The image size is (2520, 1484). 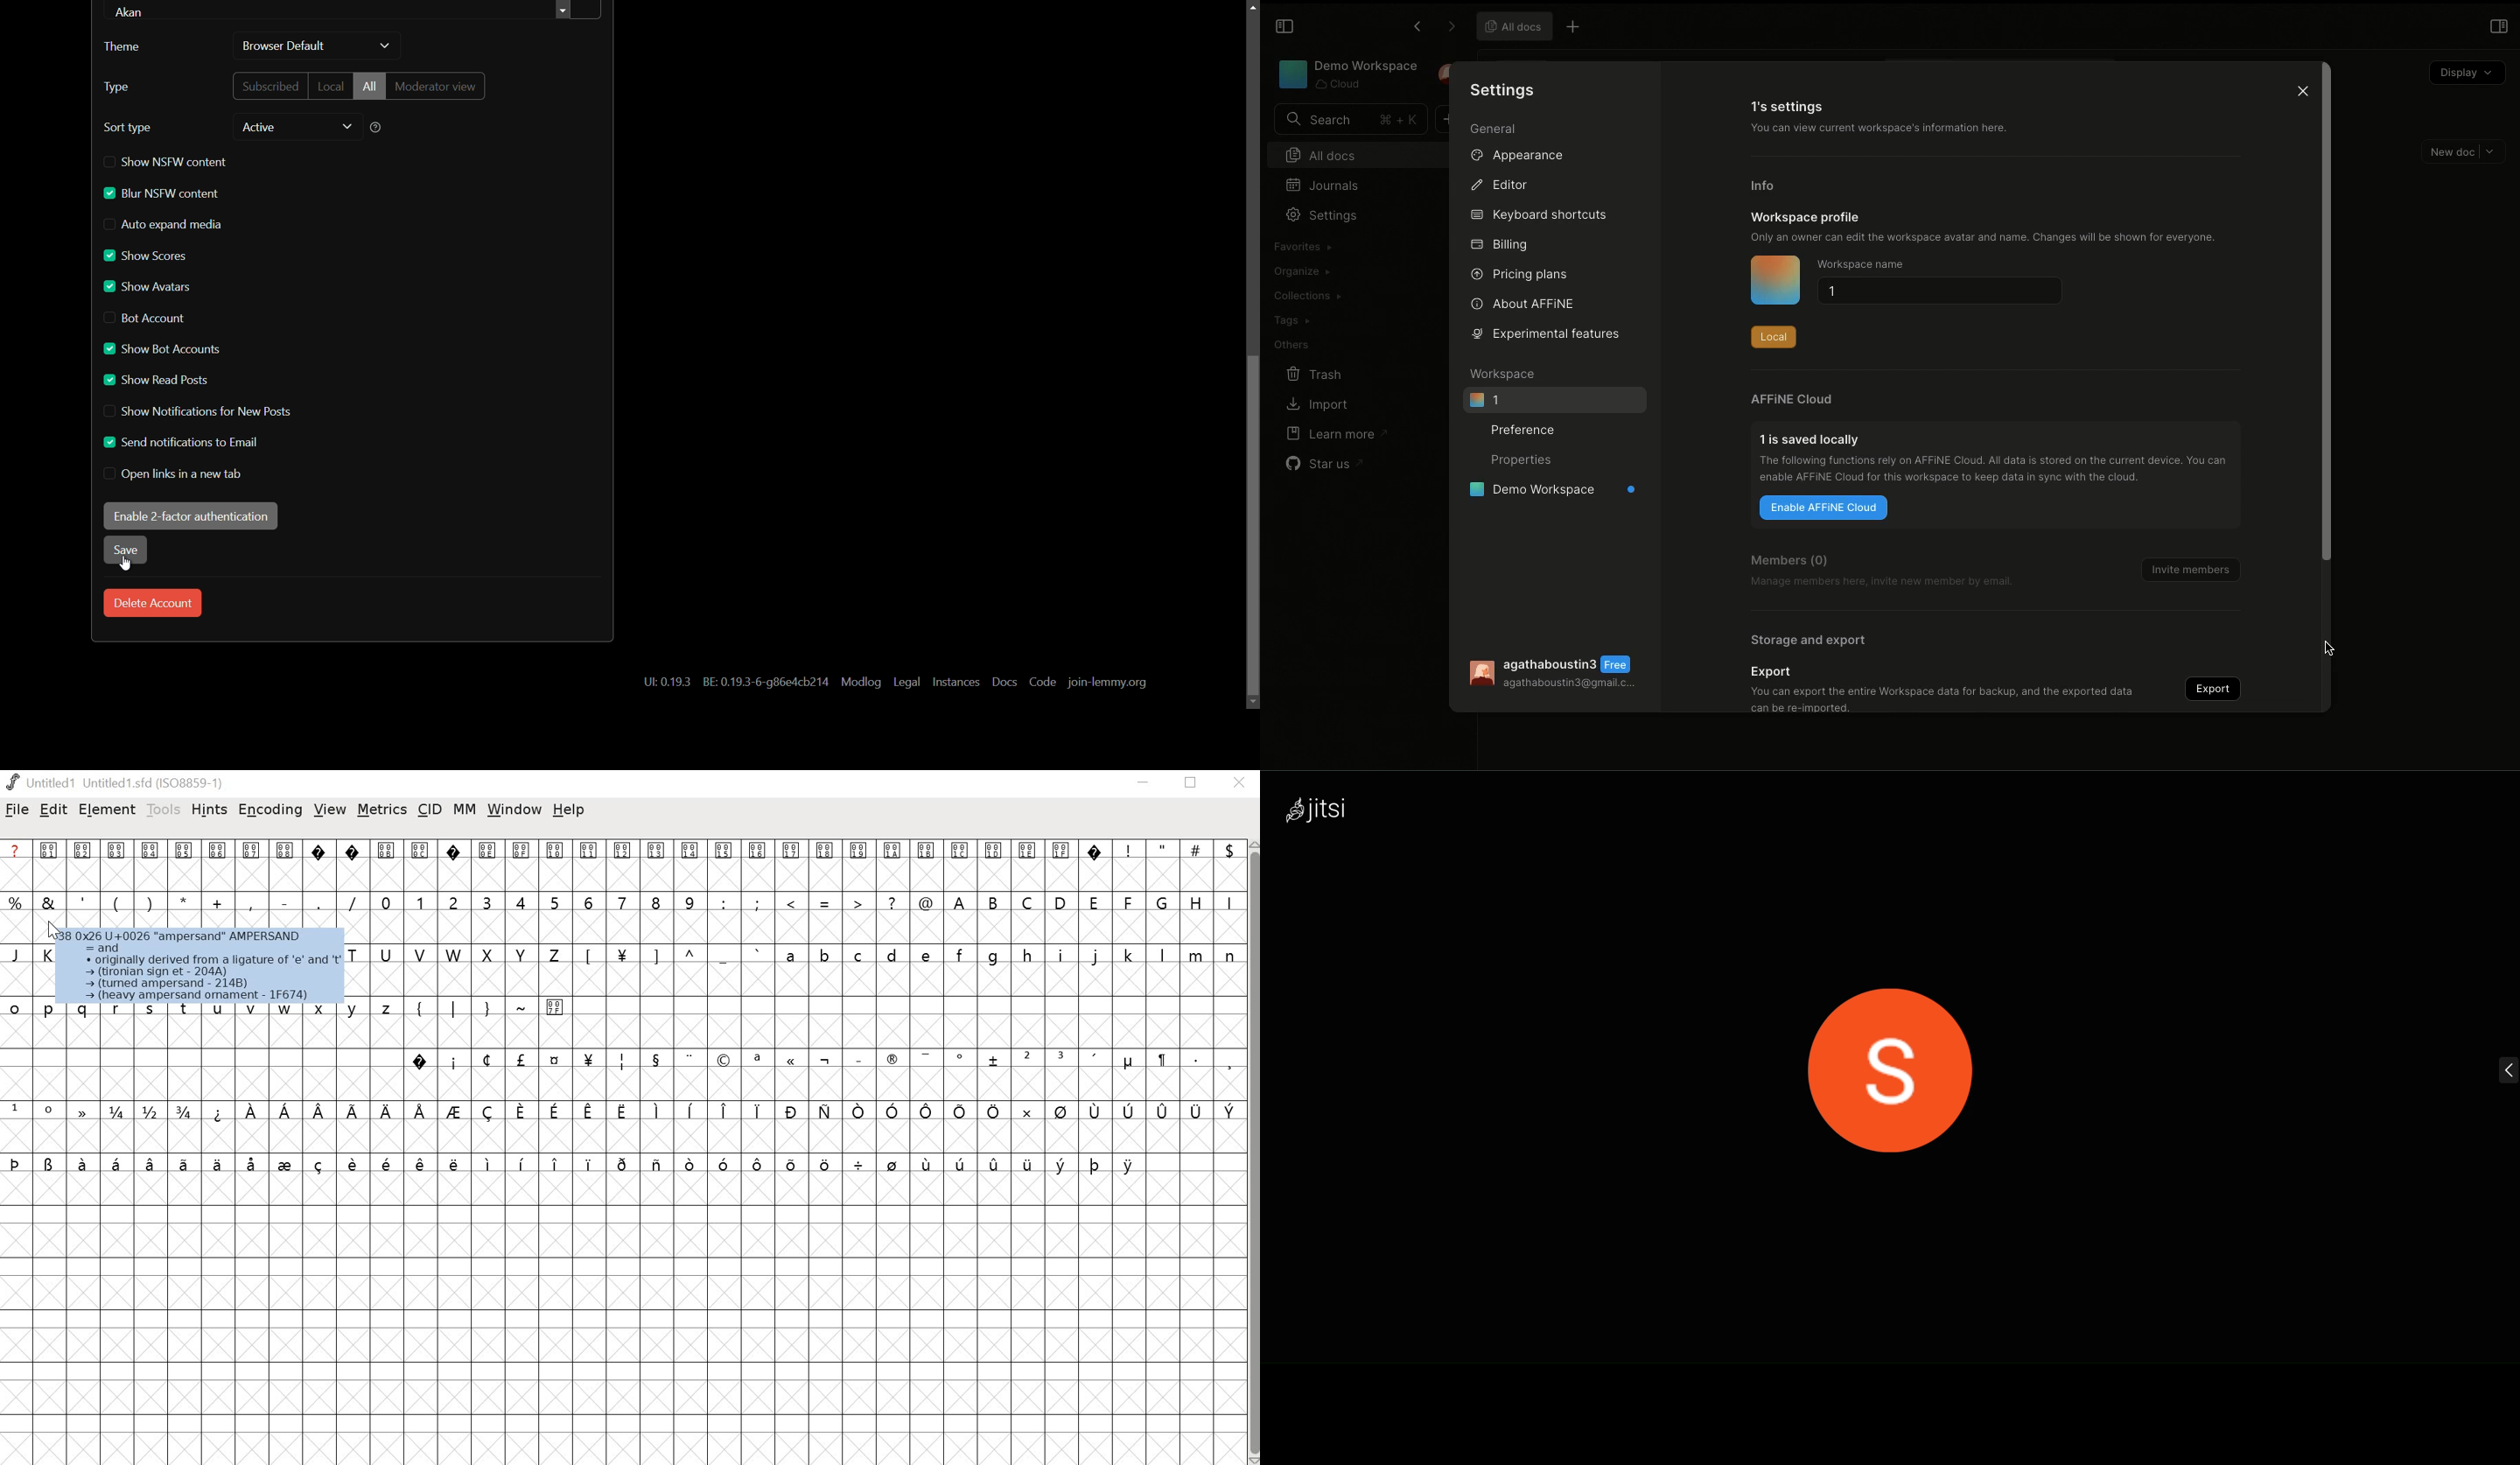 What do you see at coordinates (1827, 509) in the screenshot?
I see `Enable AFFINE cloud` at bounding box center [1827, 509].